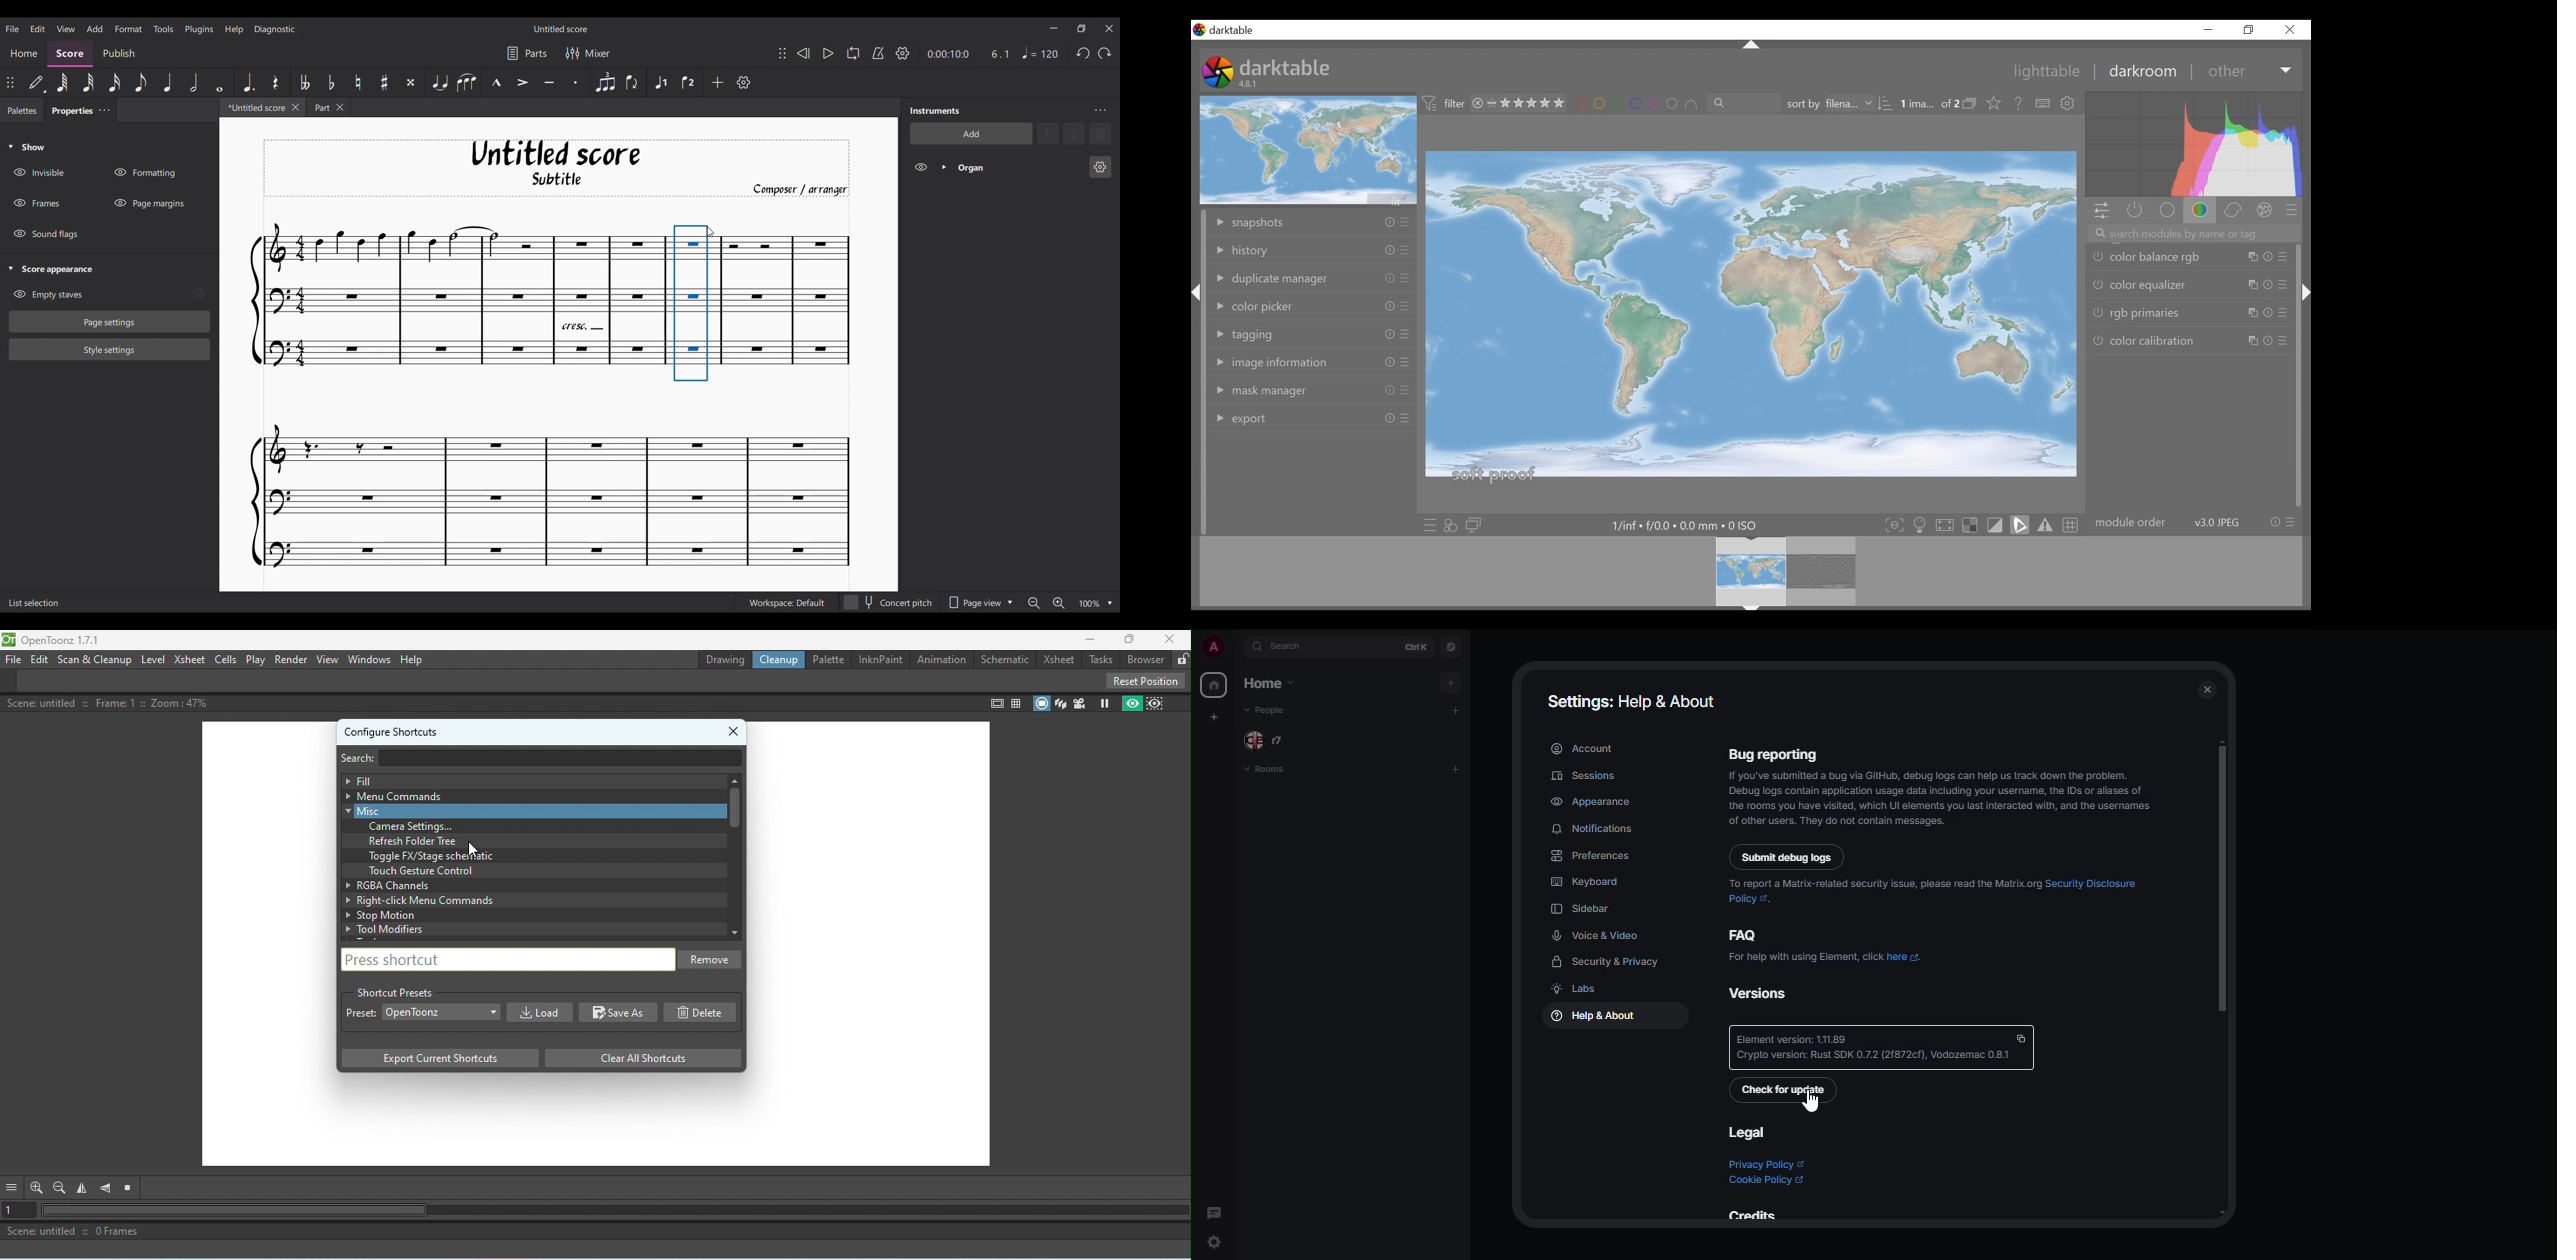 This screenshot has width=2576, height=1260. What do you see at coordinates (110, 703) in the screenshot?
I see `Scene: untitled :: Frame: 1 :: Zoom :47%` at bounding box center [110, 703].